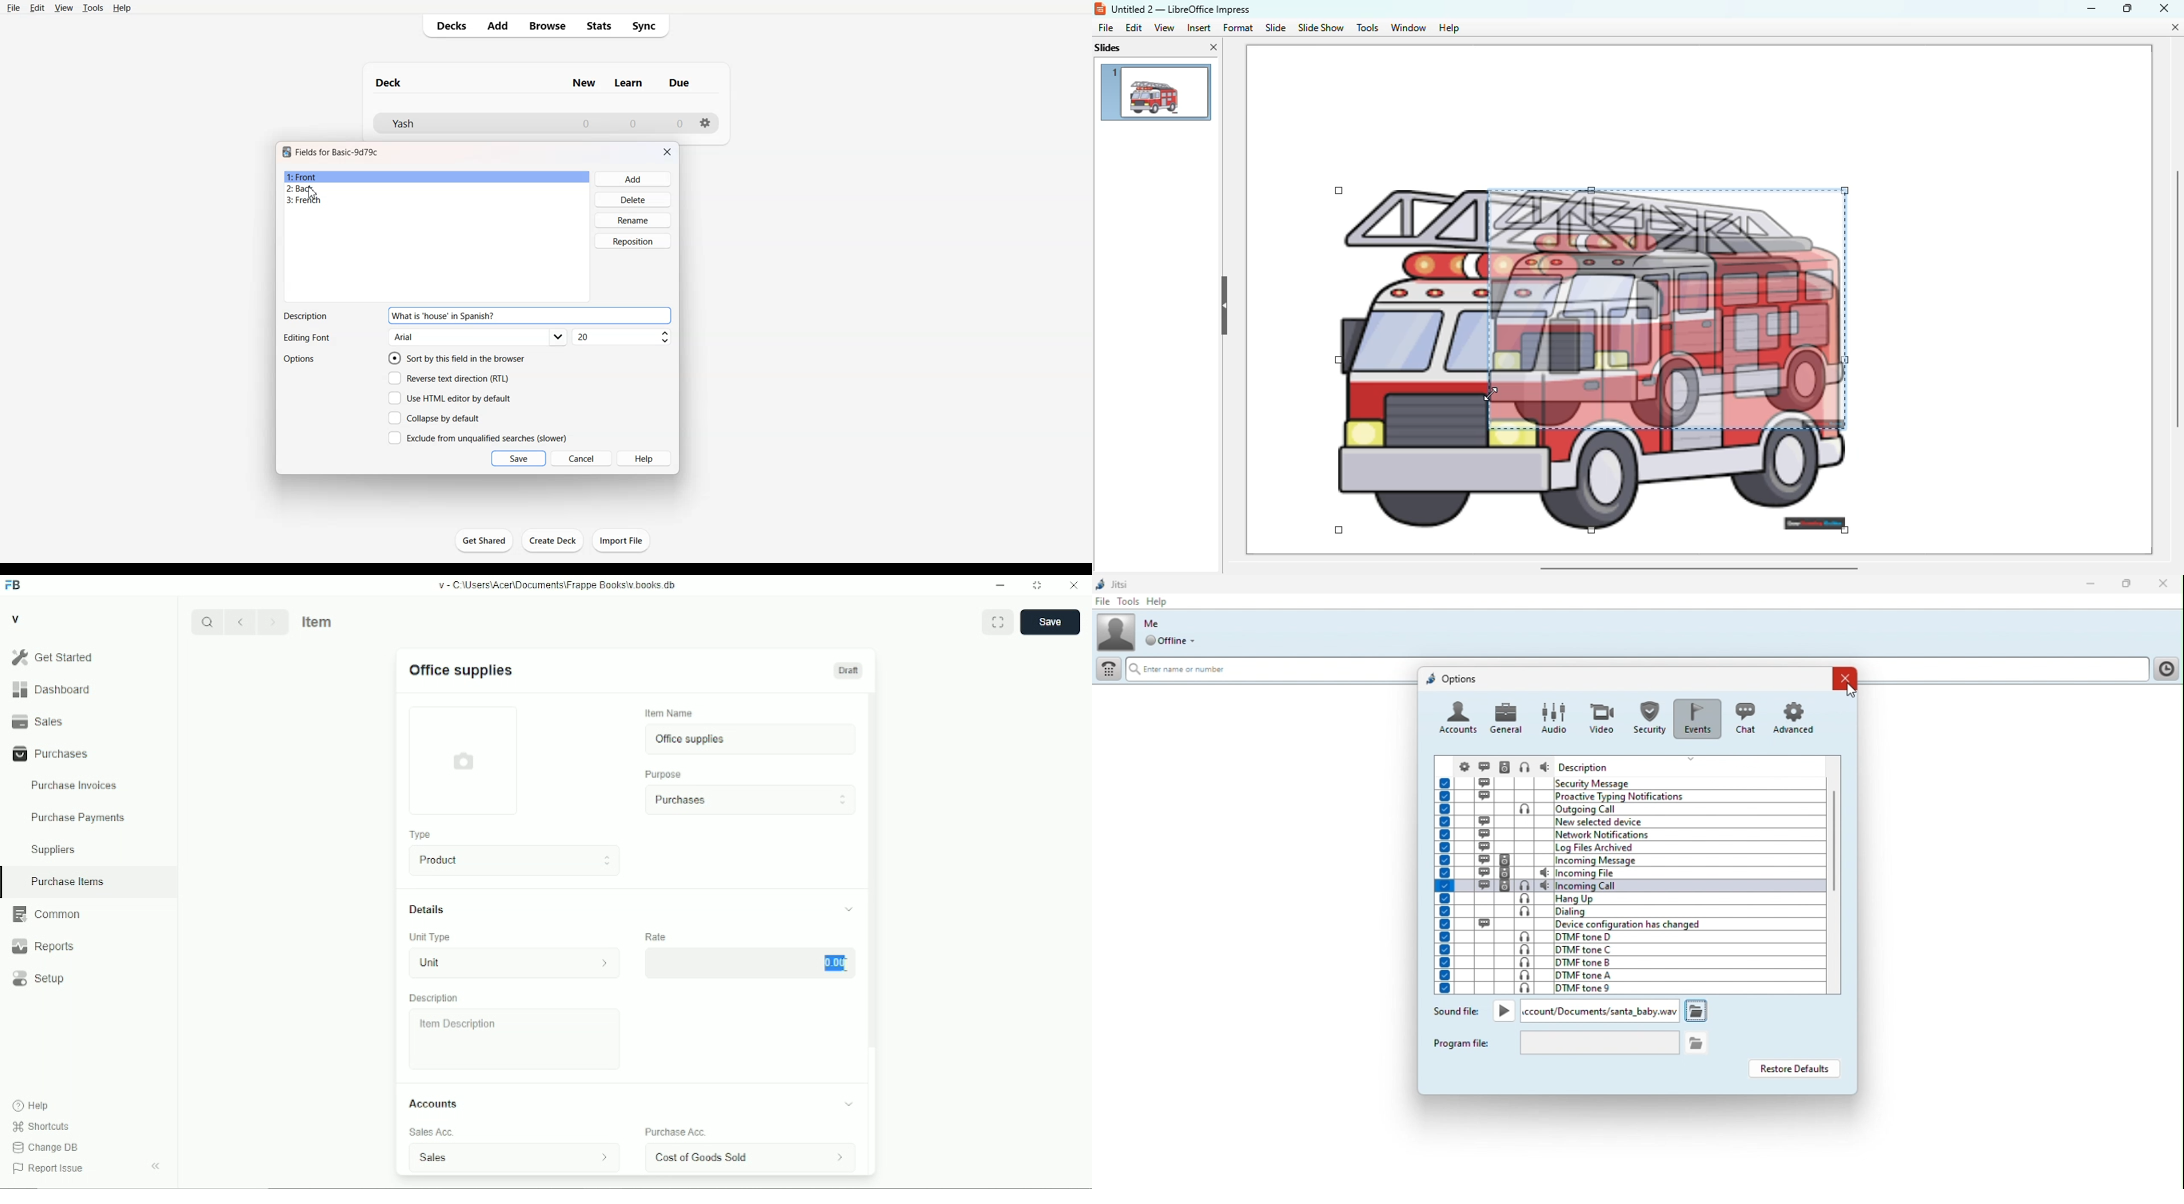 This screenshot has width=2184, height=1204. I want to click on cursor, so click(844, 965).